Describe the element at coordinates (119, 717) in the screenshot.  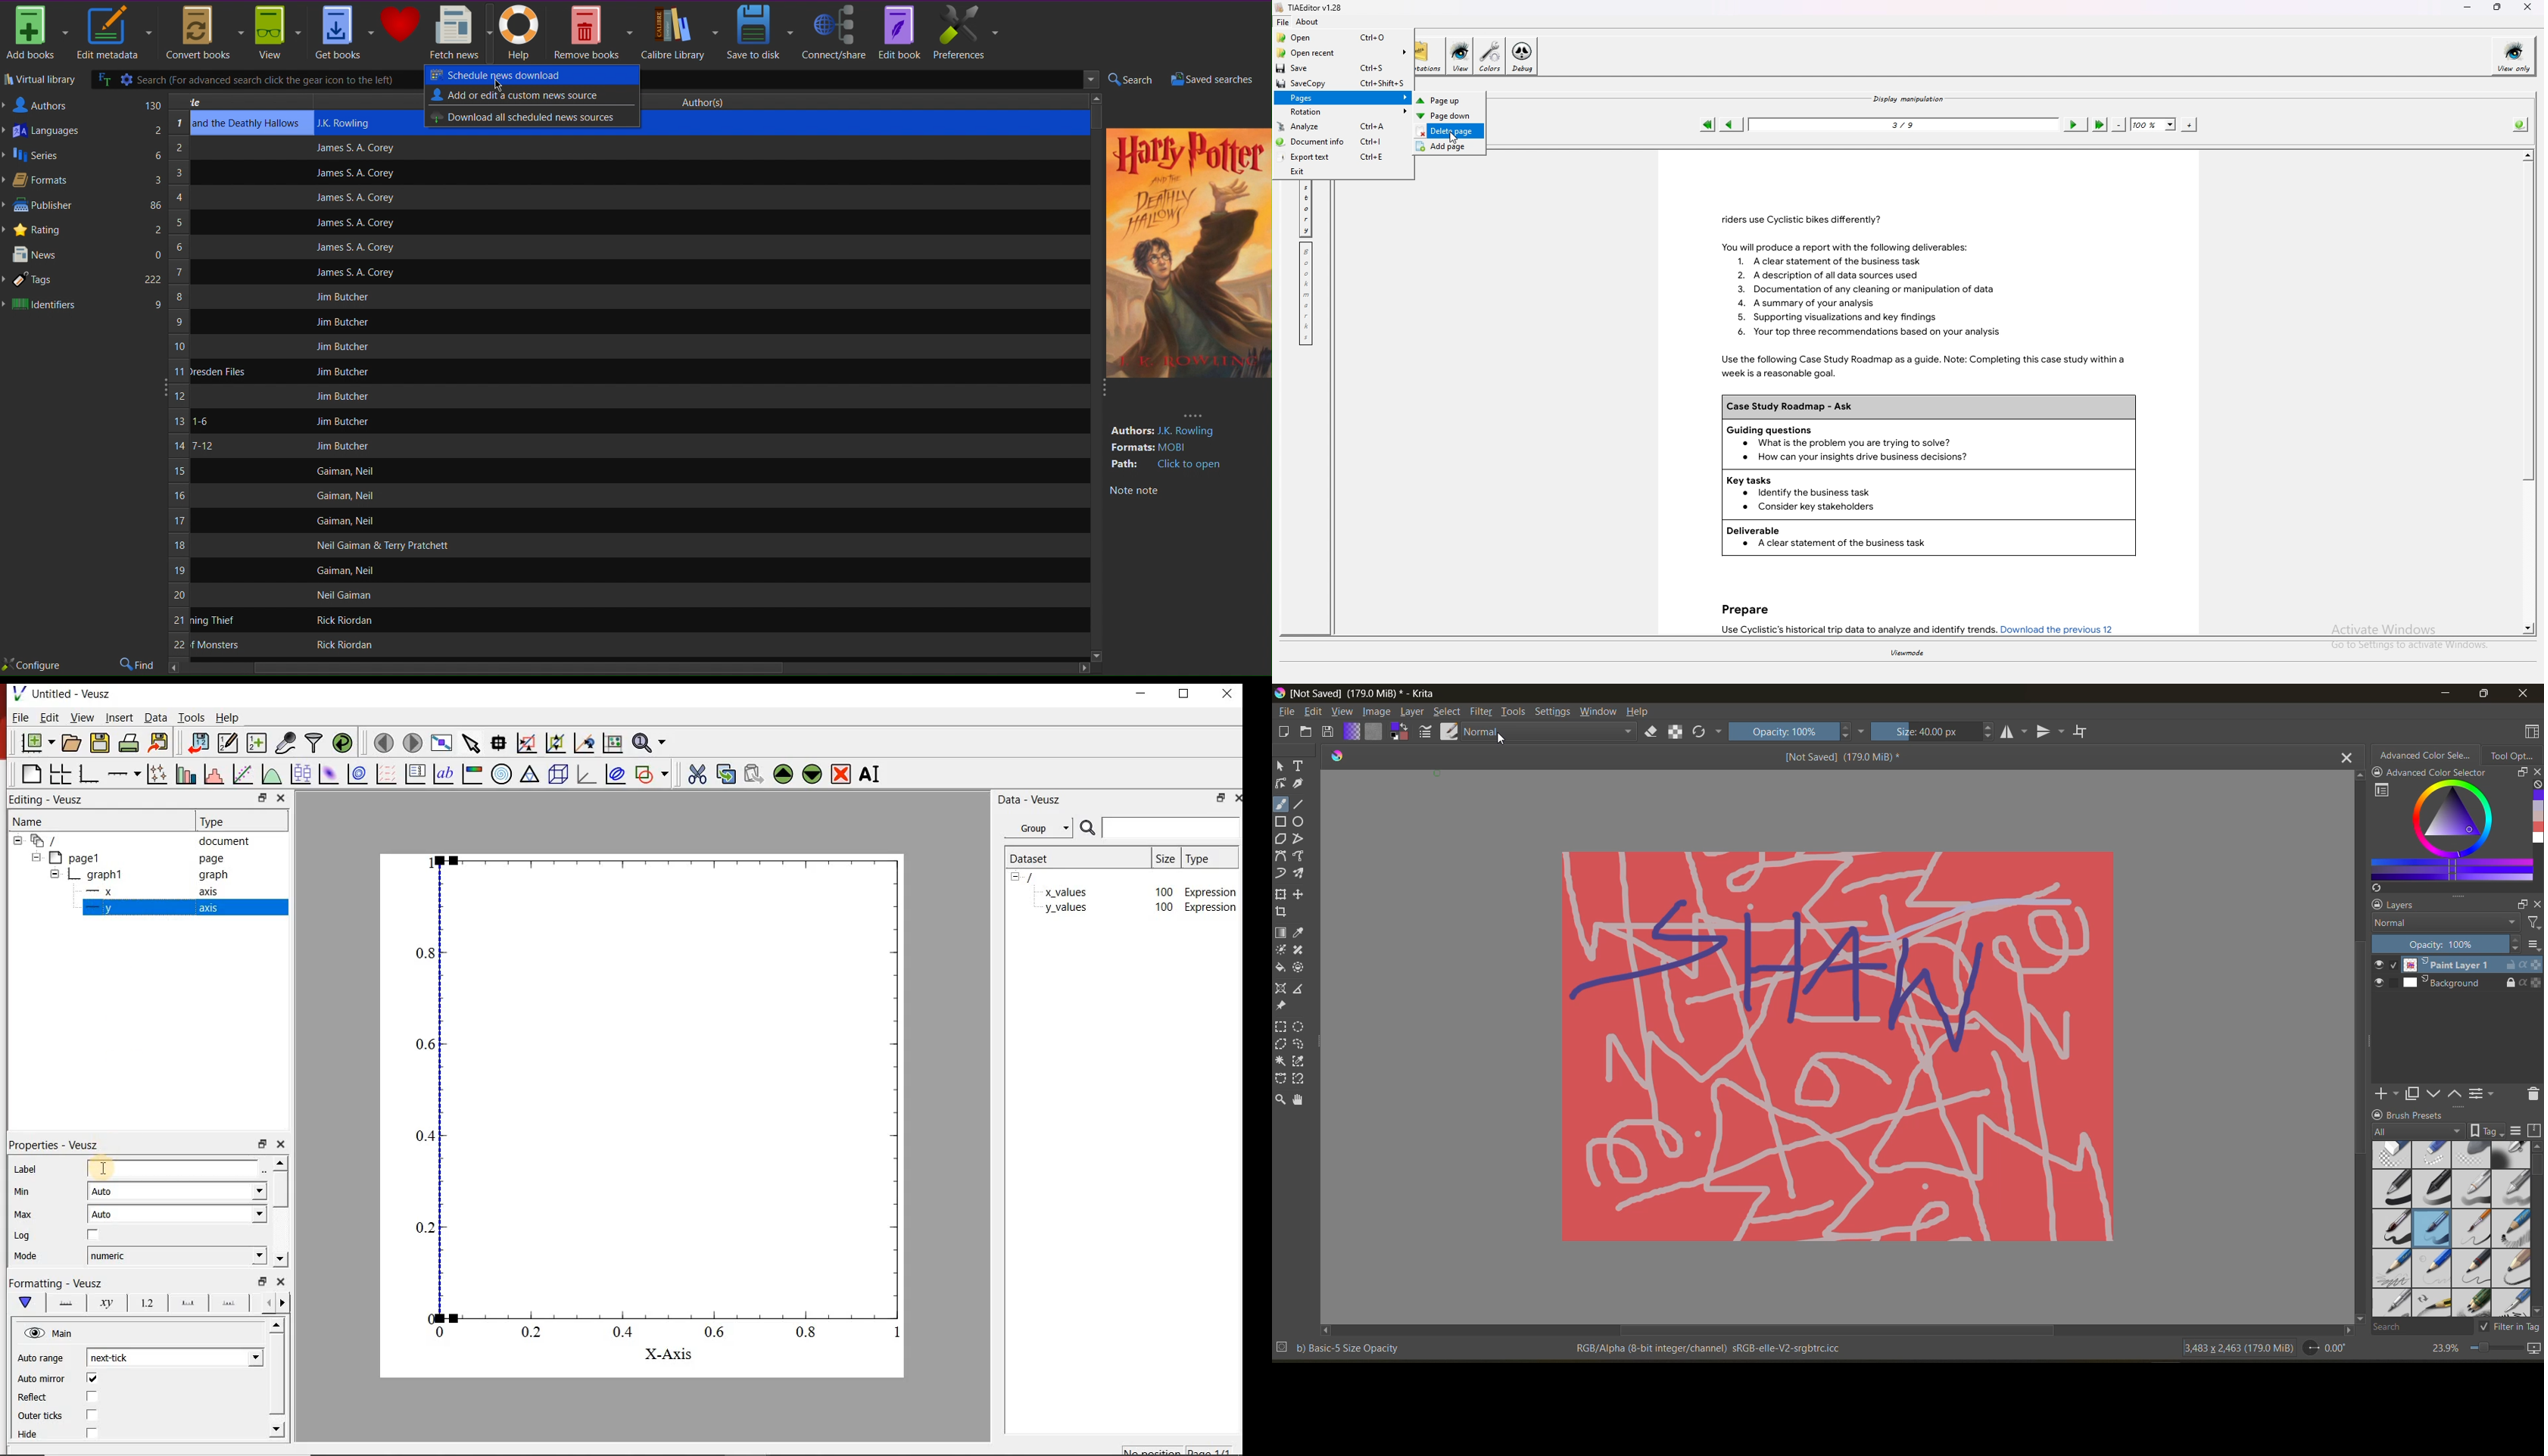
I see `insert` at that location.